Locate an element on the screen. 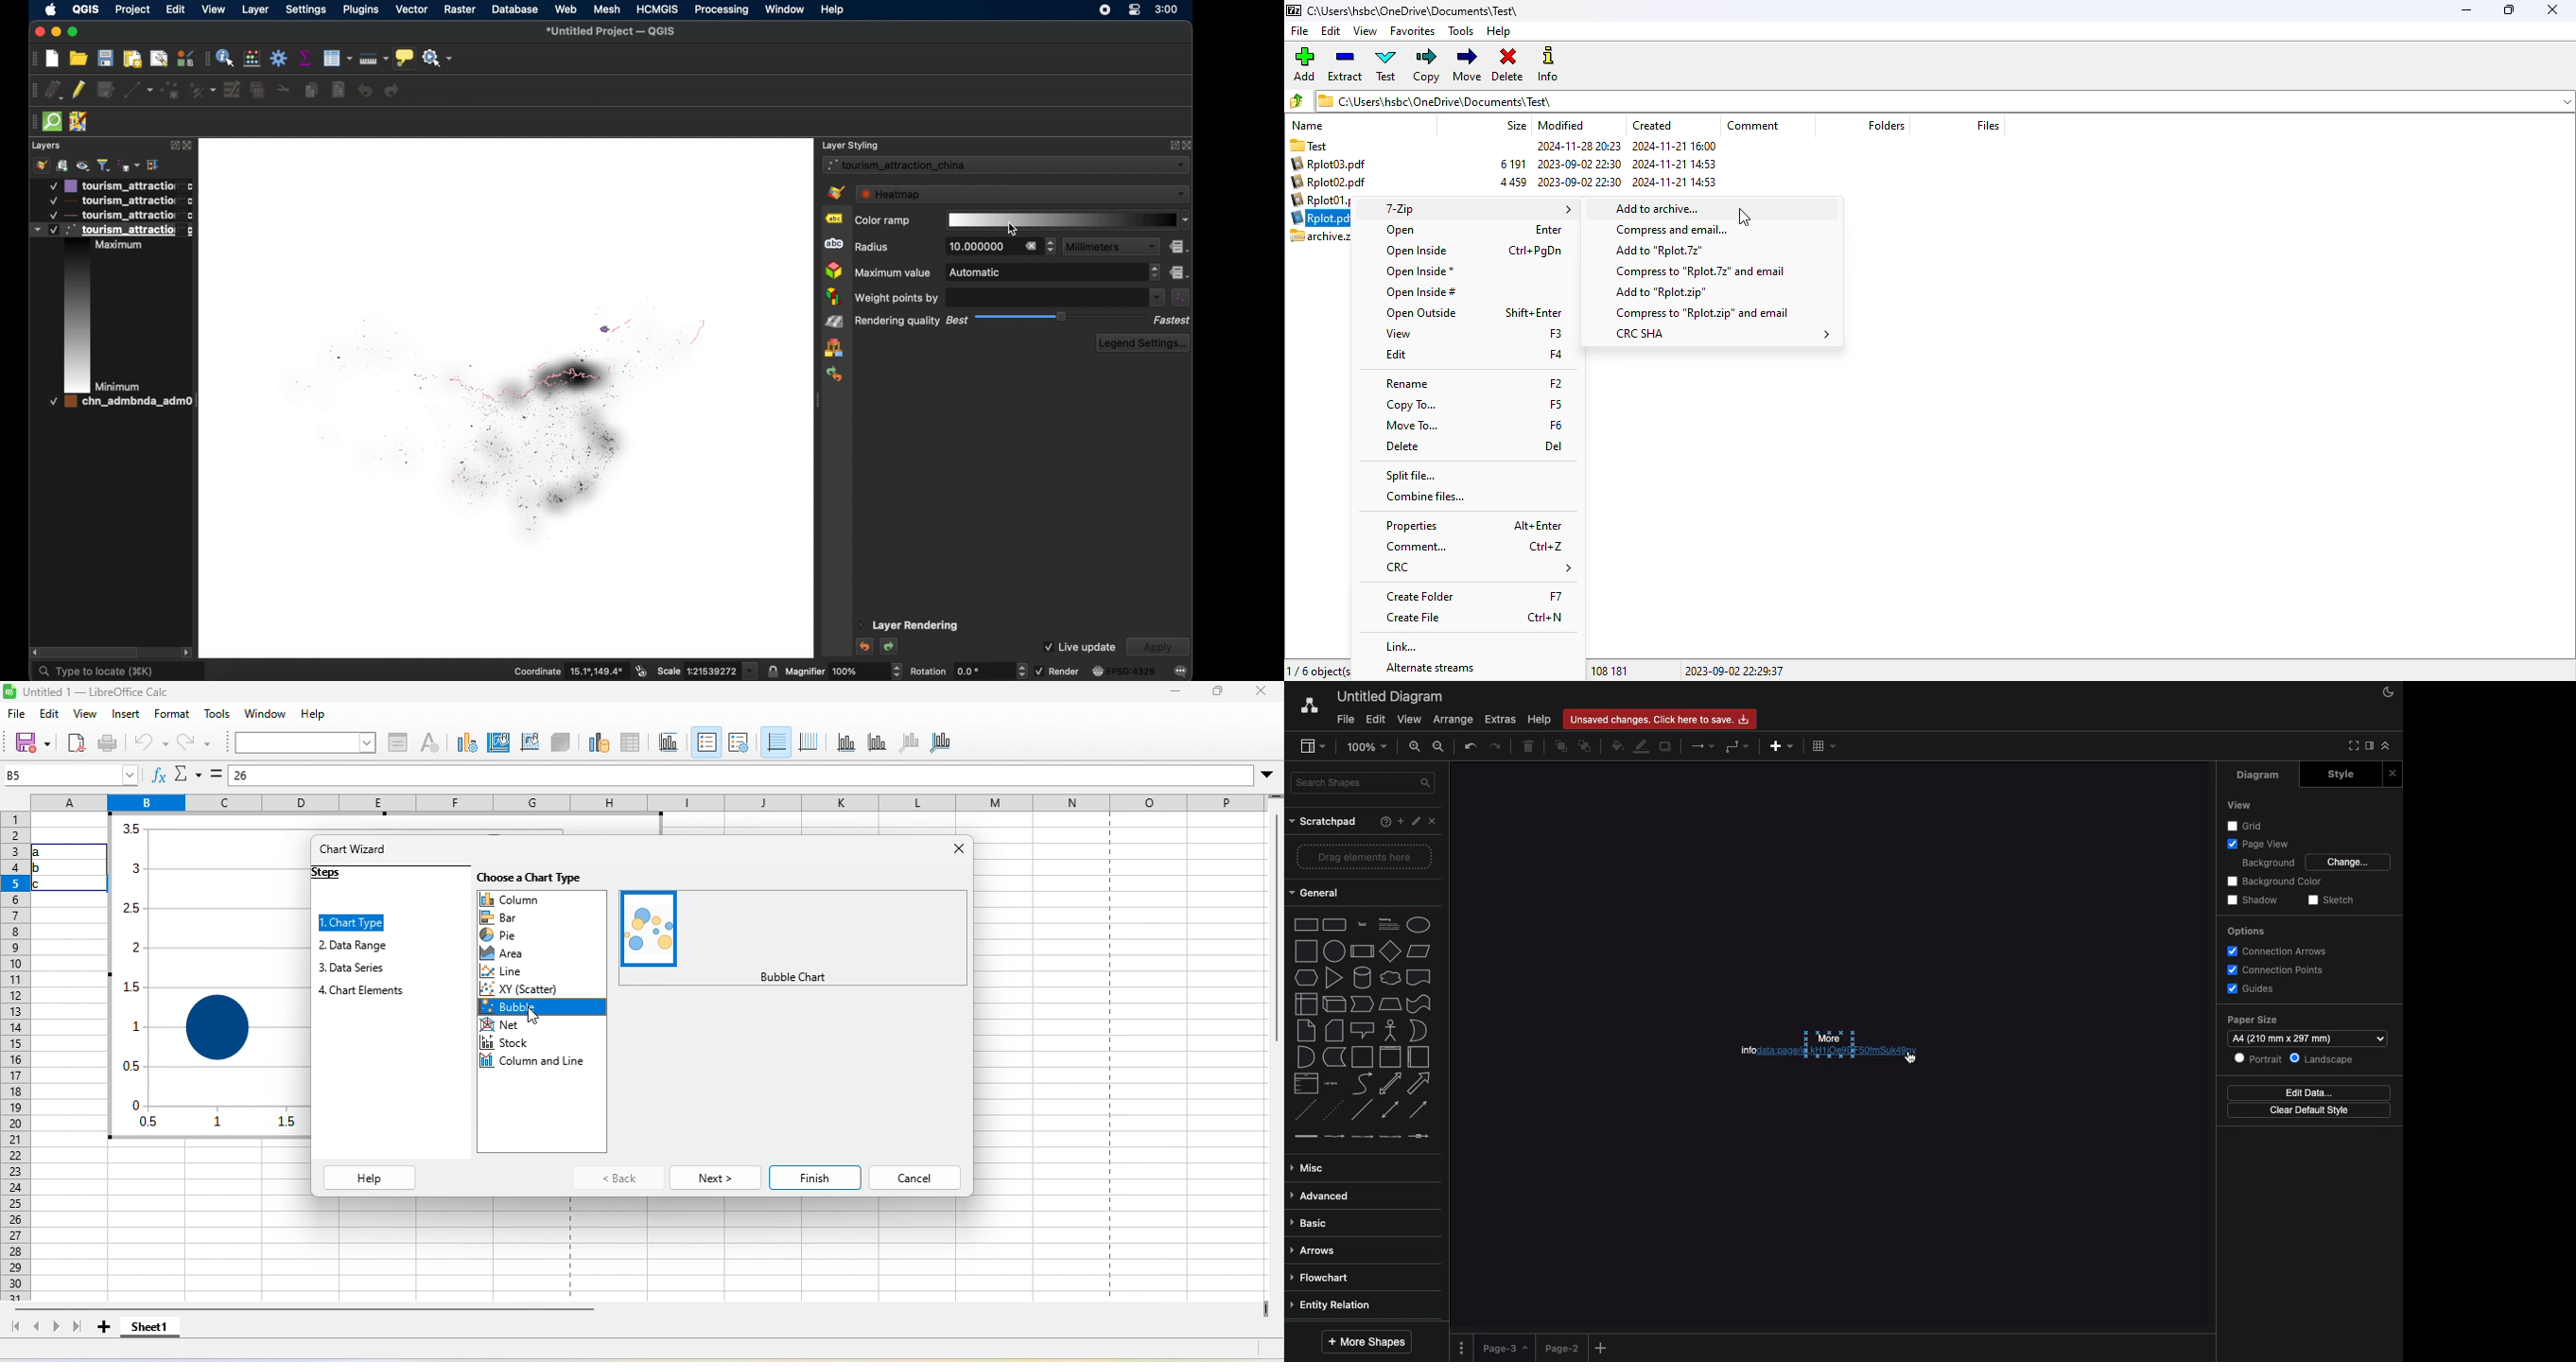 The image size is (2576, 1372). column is located at coordinates (544, 897).